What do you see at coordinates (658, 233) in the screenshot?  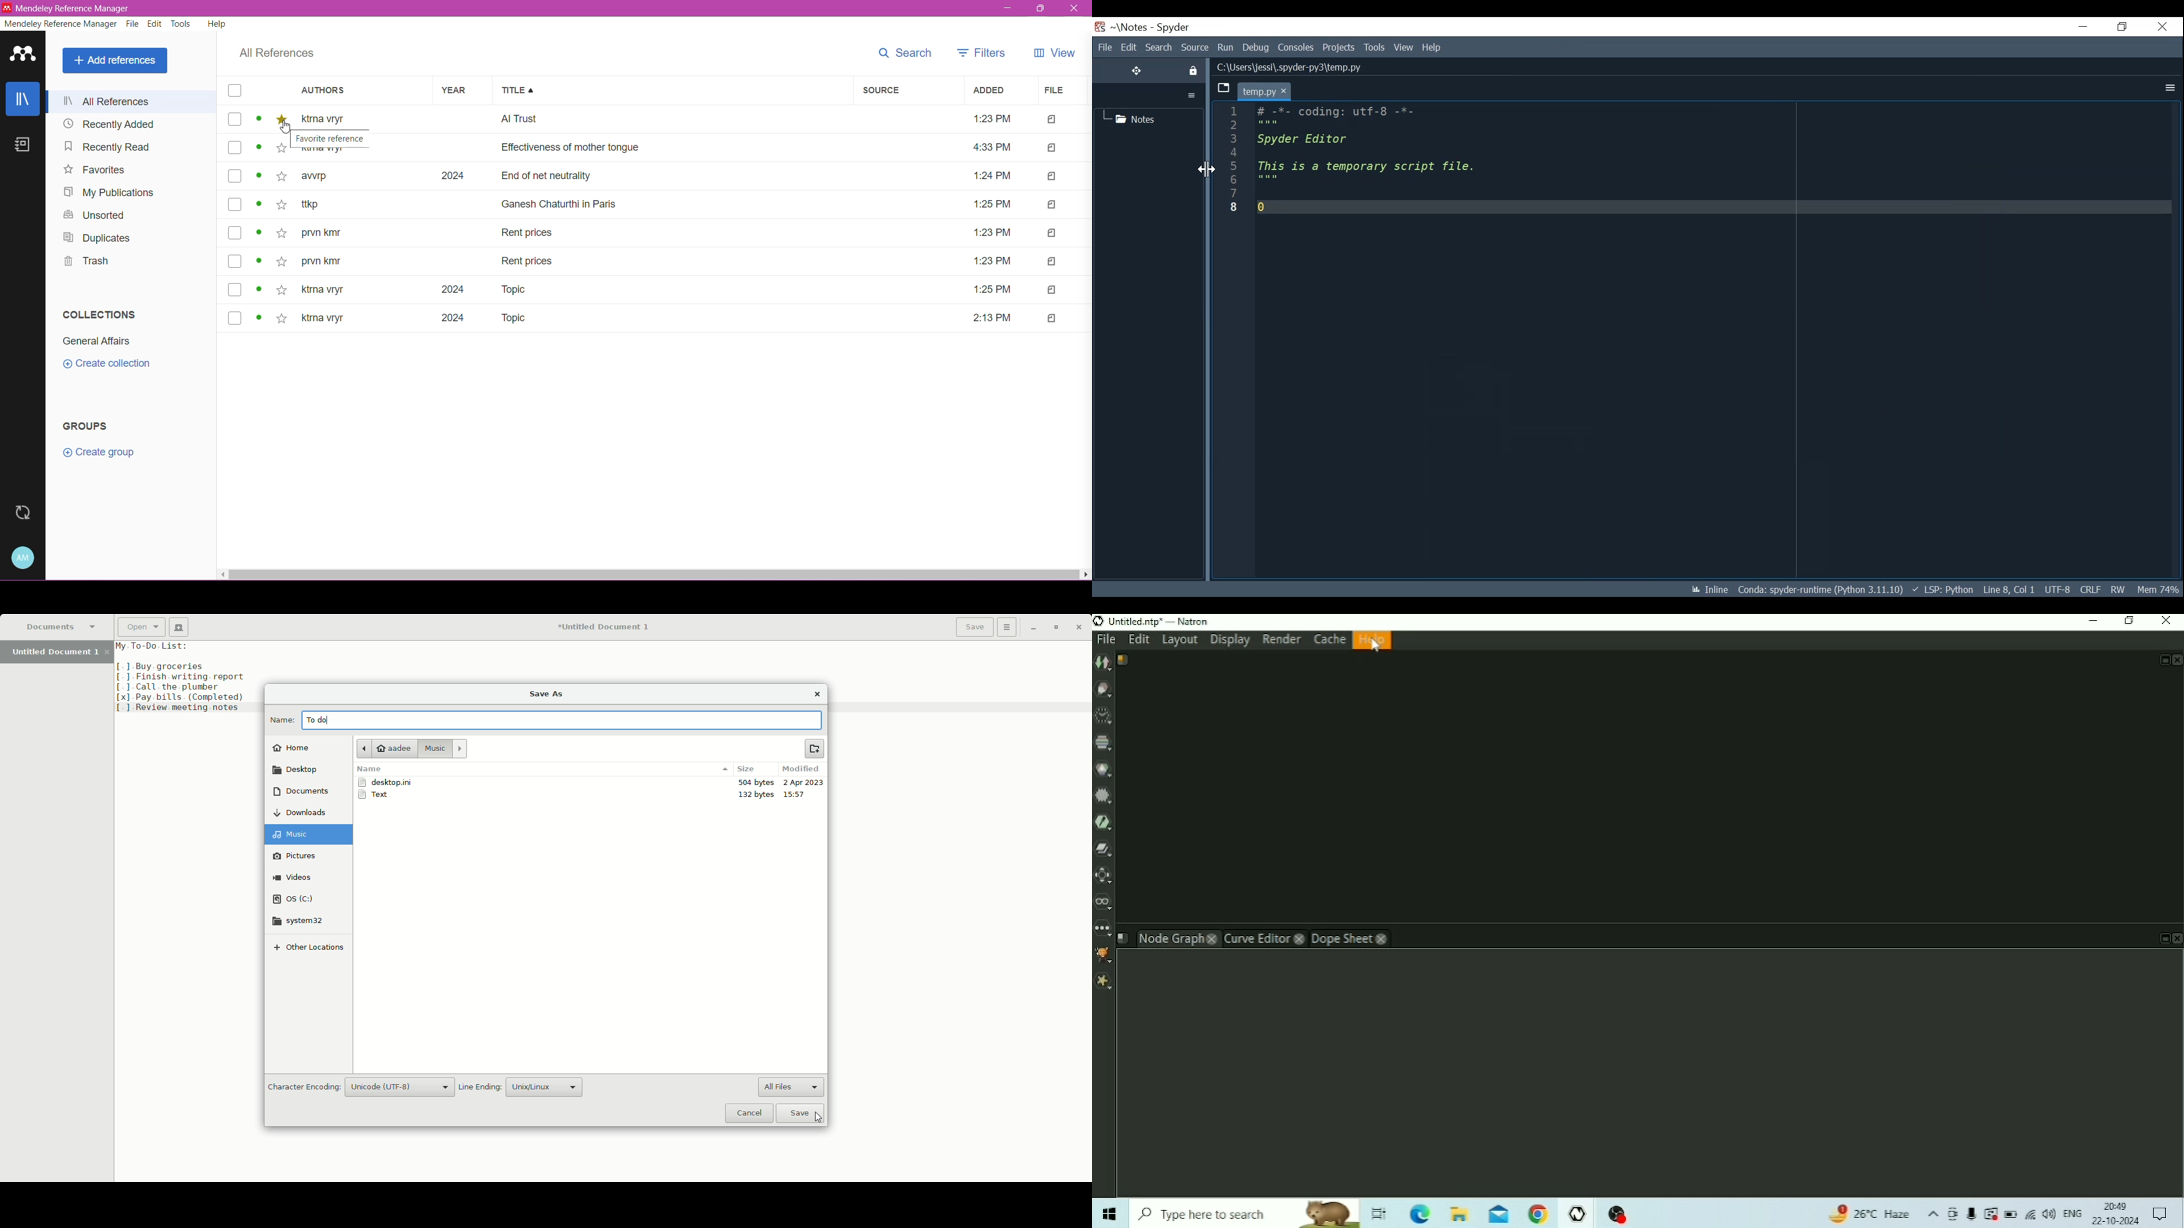 I see `prvn kmr Rent prices 1:23 PM` at bounding box center [658, 233].